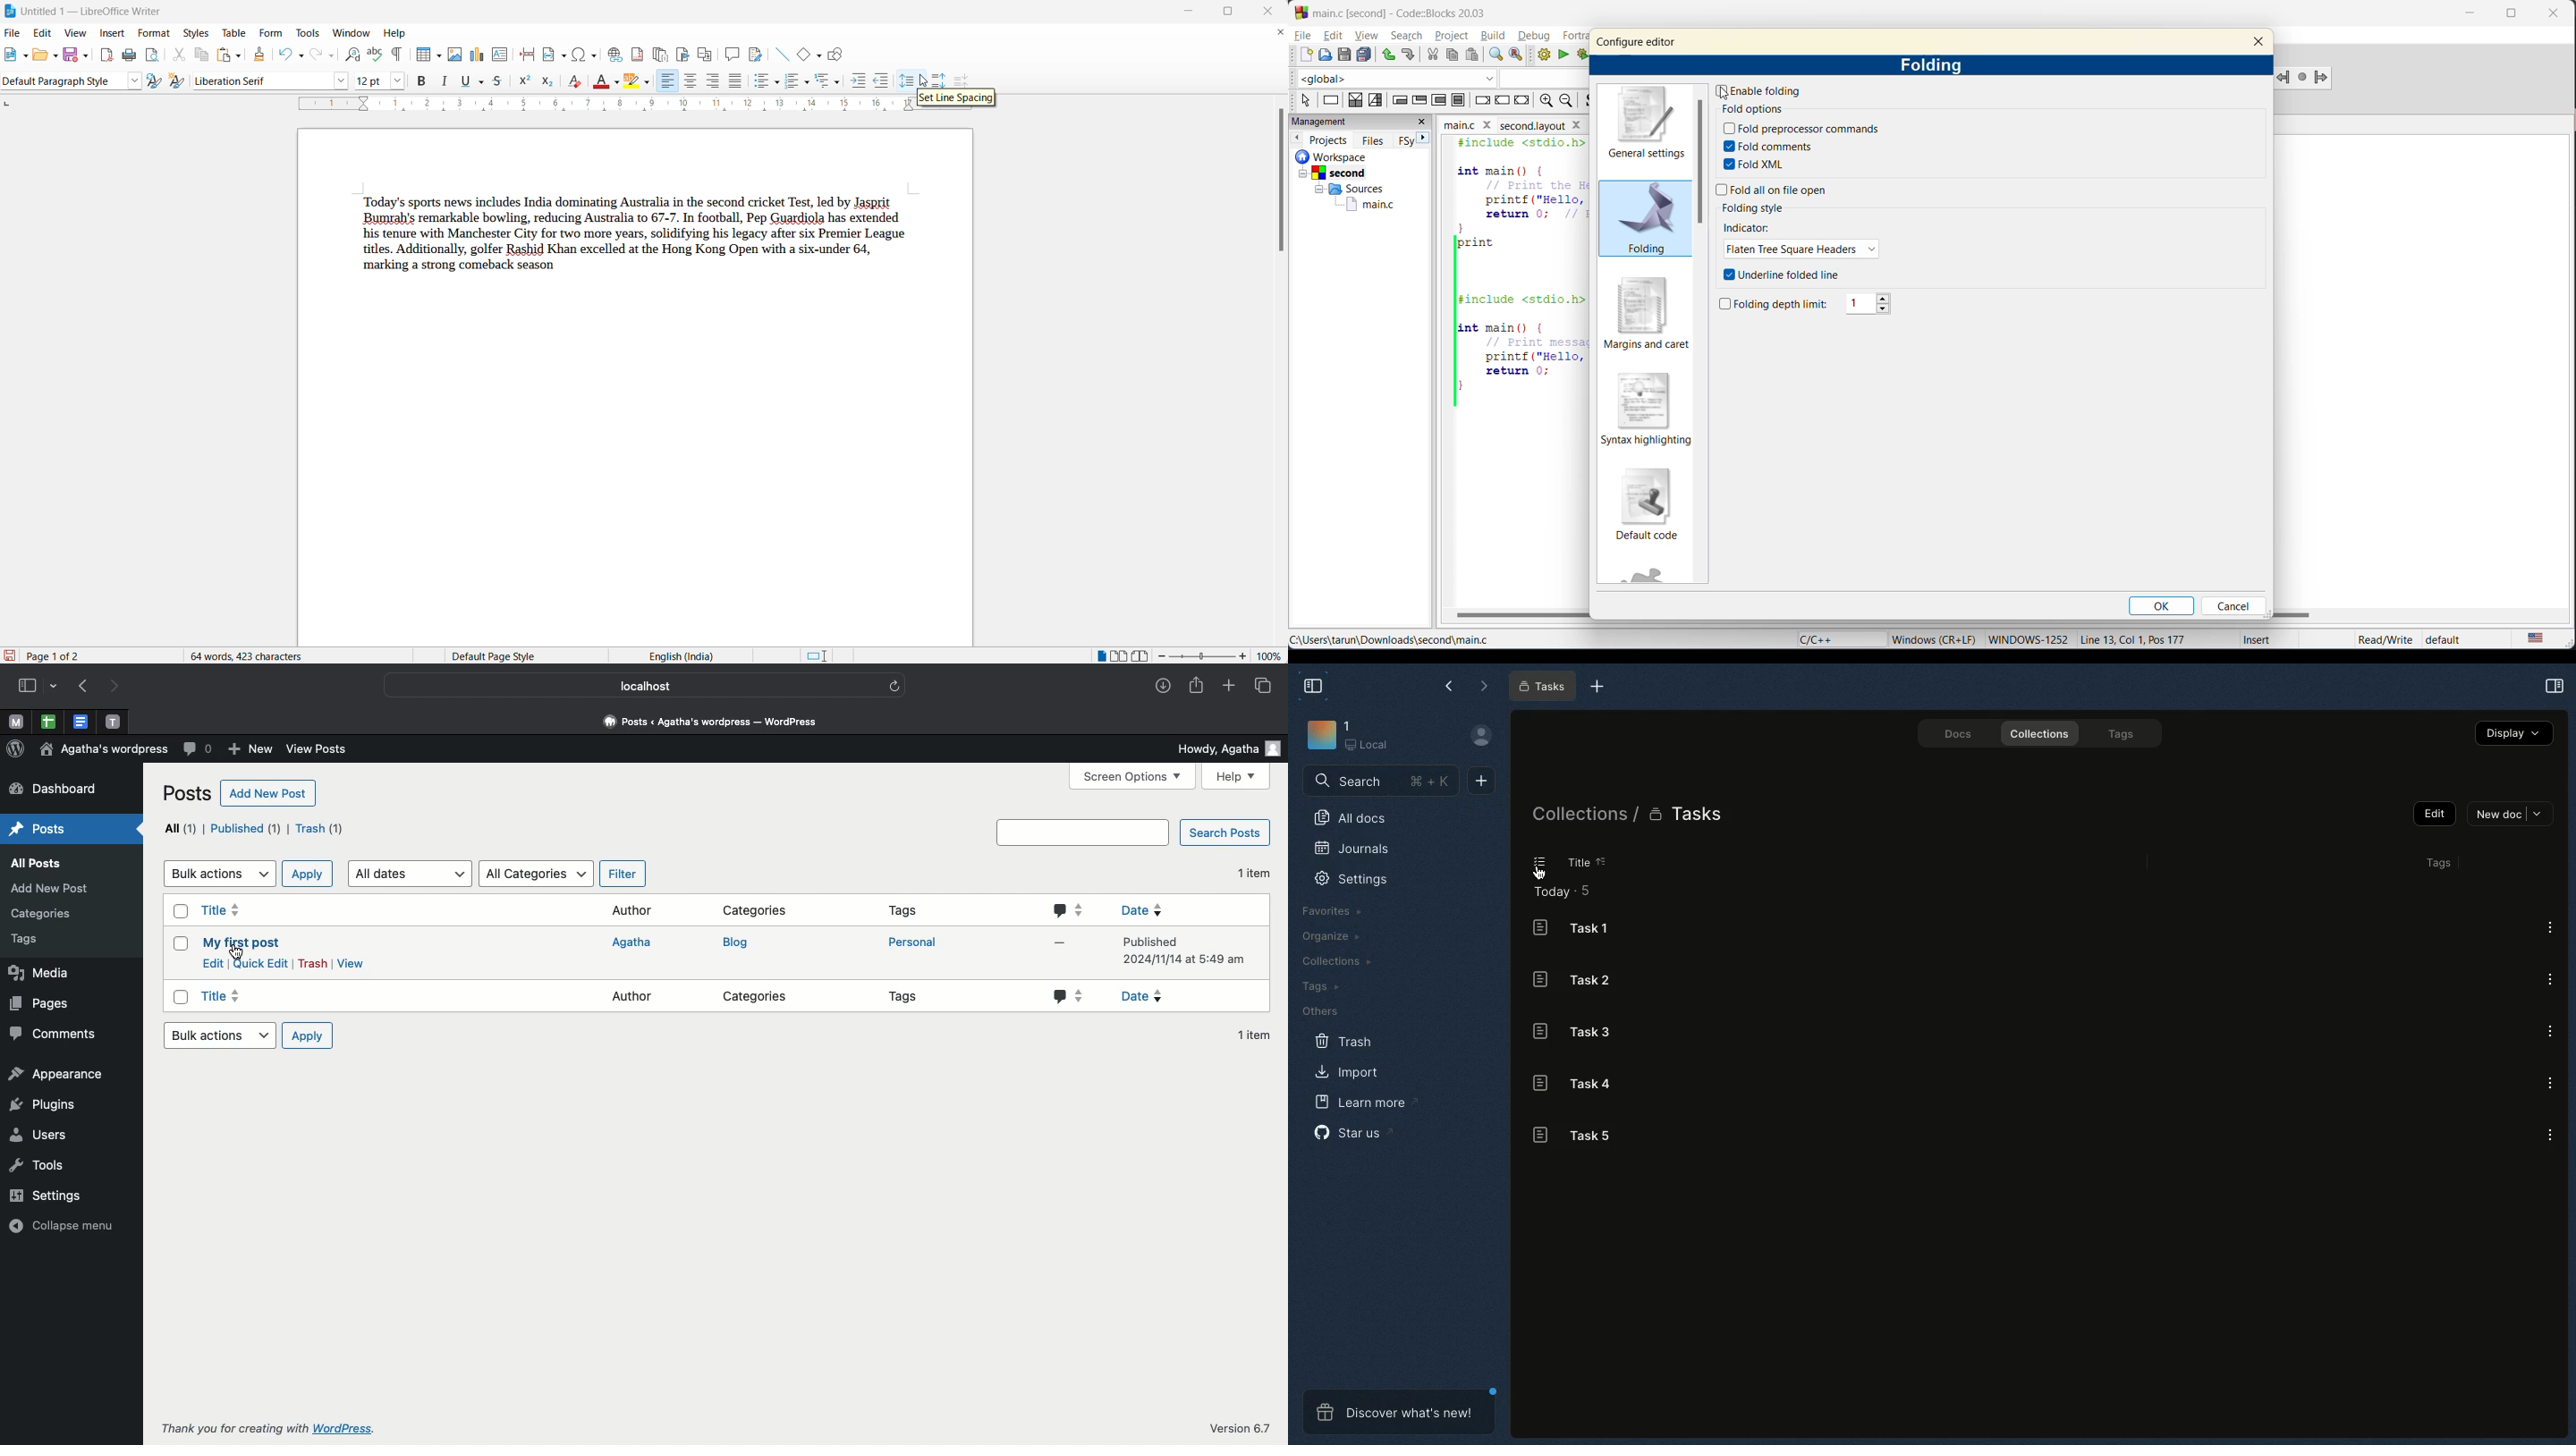 This screenshot has width=2576, height=1456. Describe the element at coordinates (1254, 1033) in the screenshot. I see `1 item` at that location.